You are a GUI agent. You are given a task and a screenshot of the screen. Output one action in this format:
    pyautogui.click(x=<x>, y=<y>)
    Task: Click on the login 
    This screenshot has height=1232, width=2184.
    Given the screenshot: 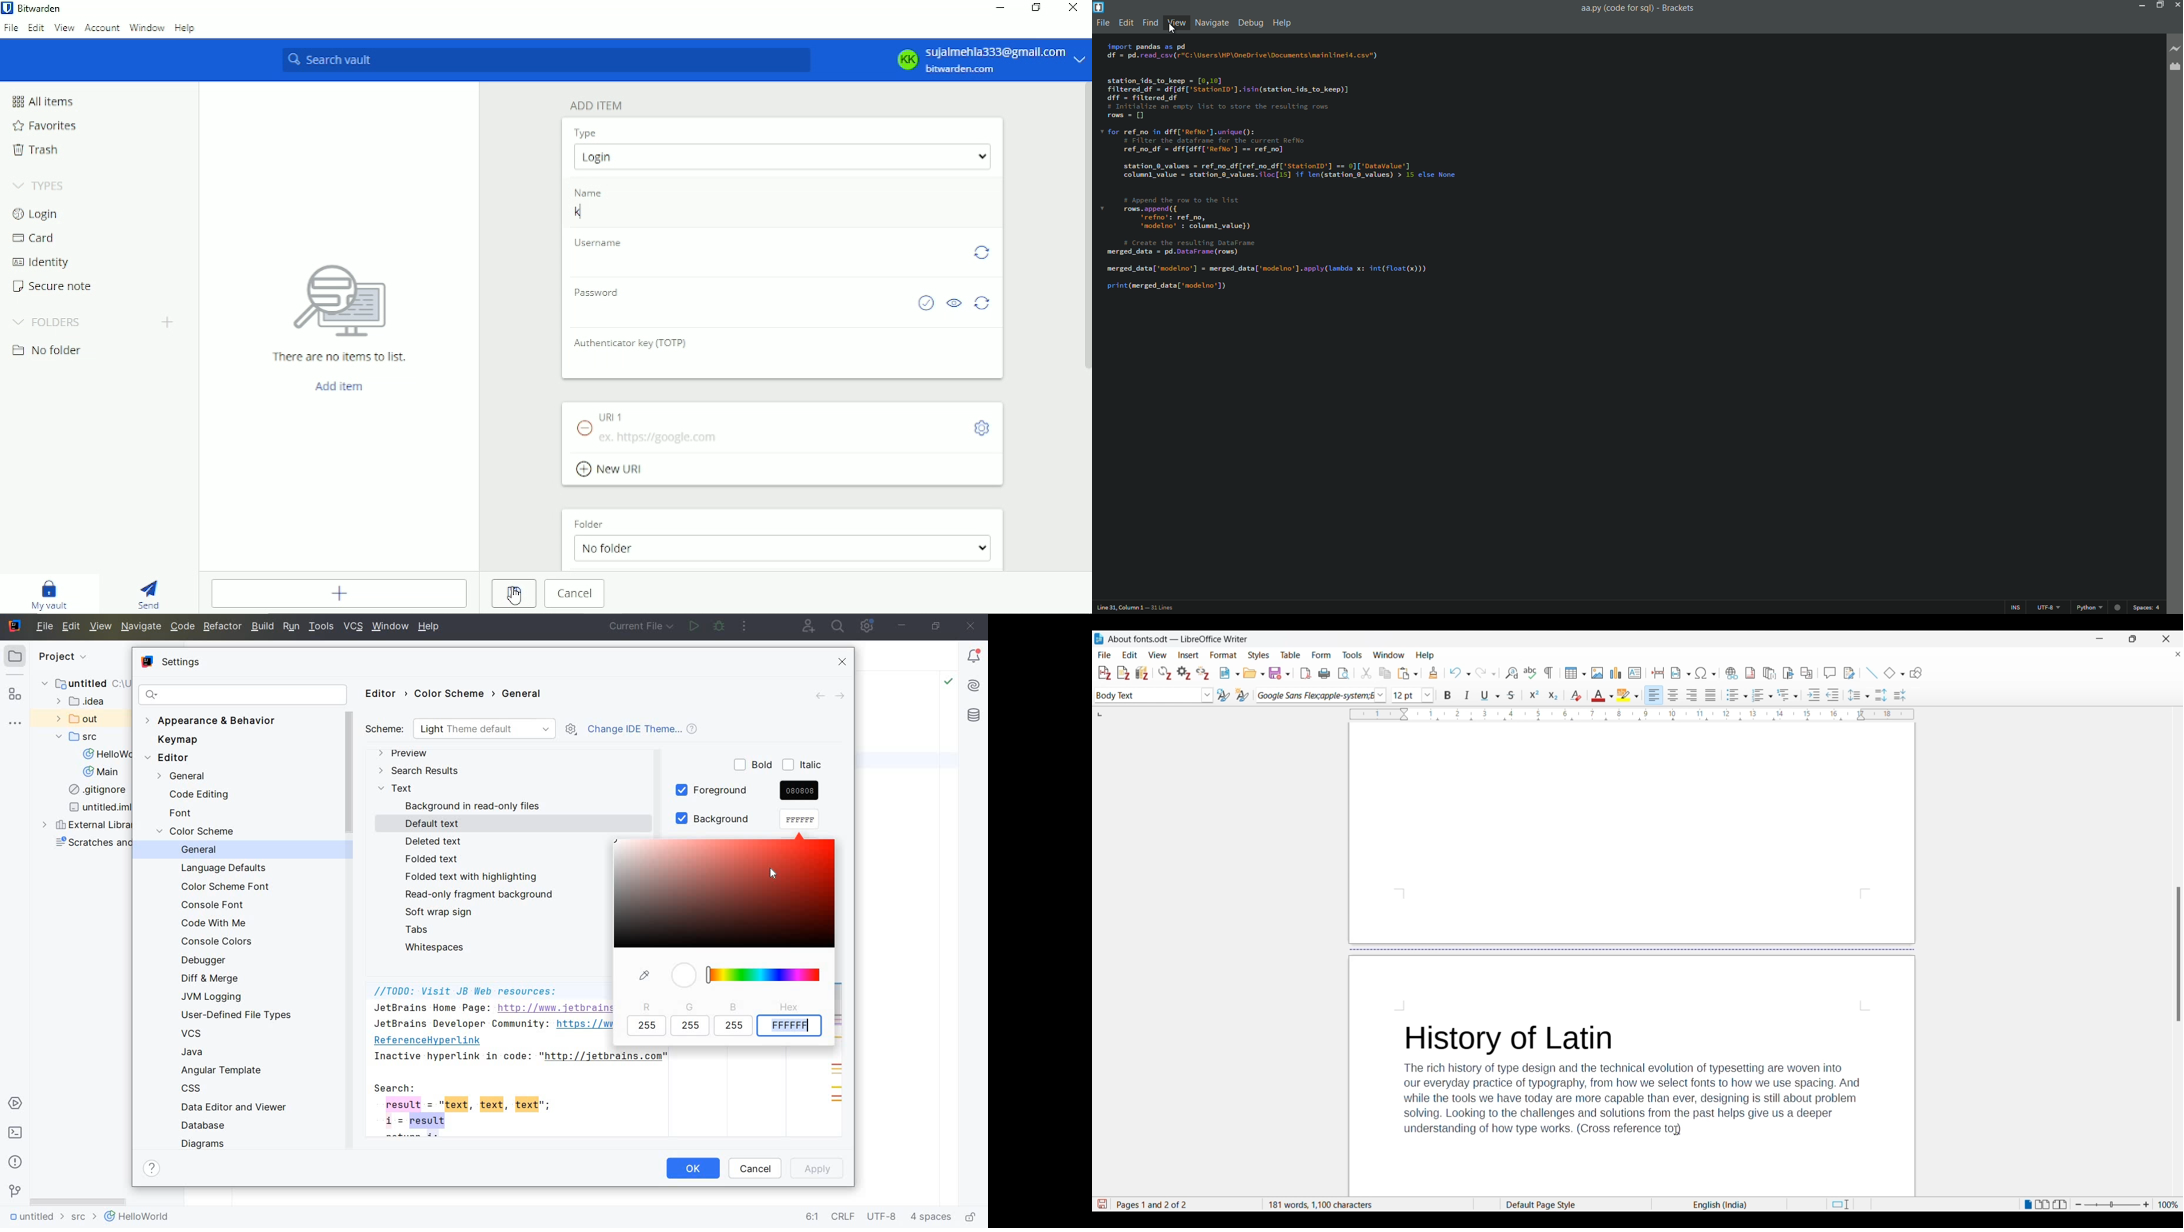 What is the action you would take?
    pyautogui.click(x=782, y=156)
    